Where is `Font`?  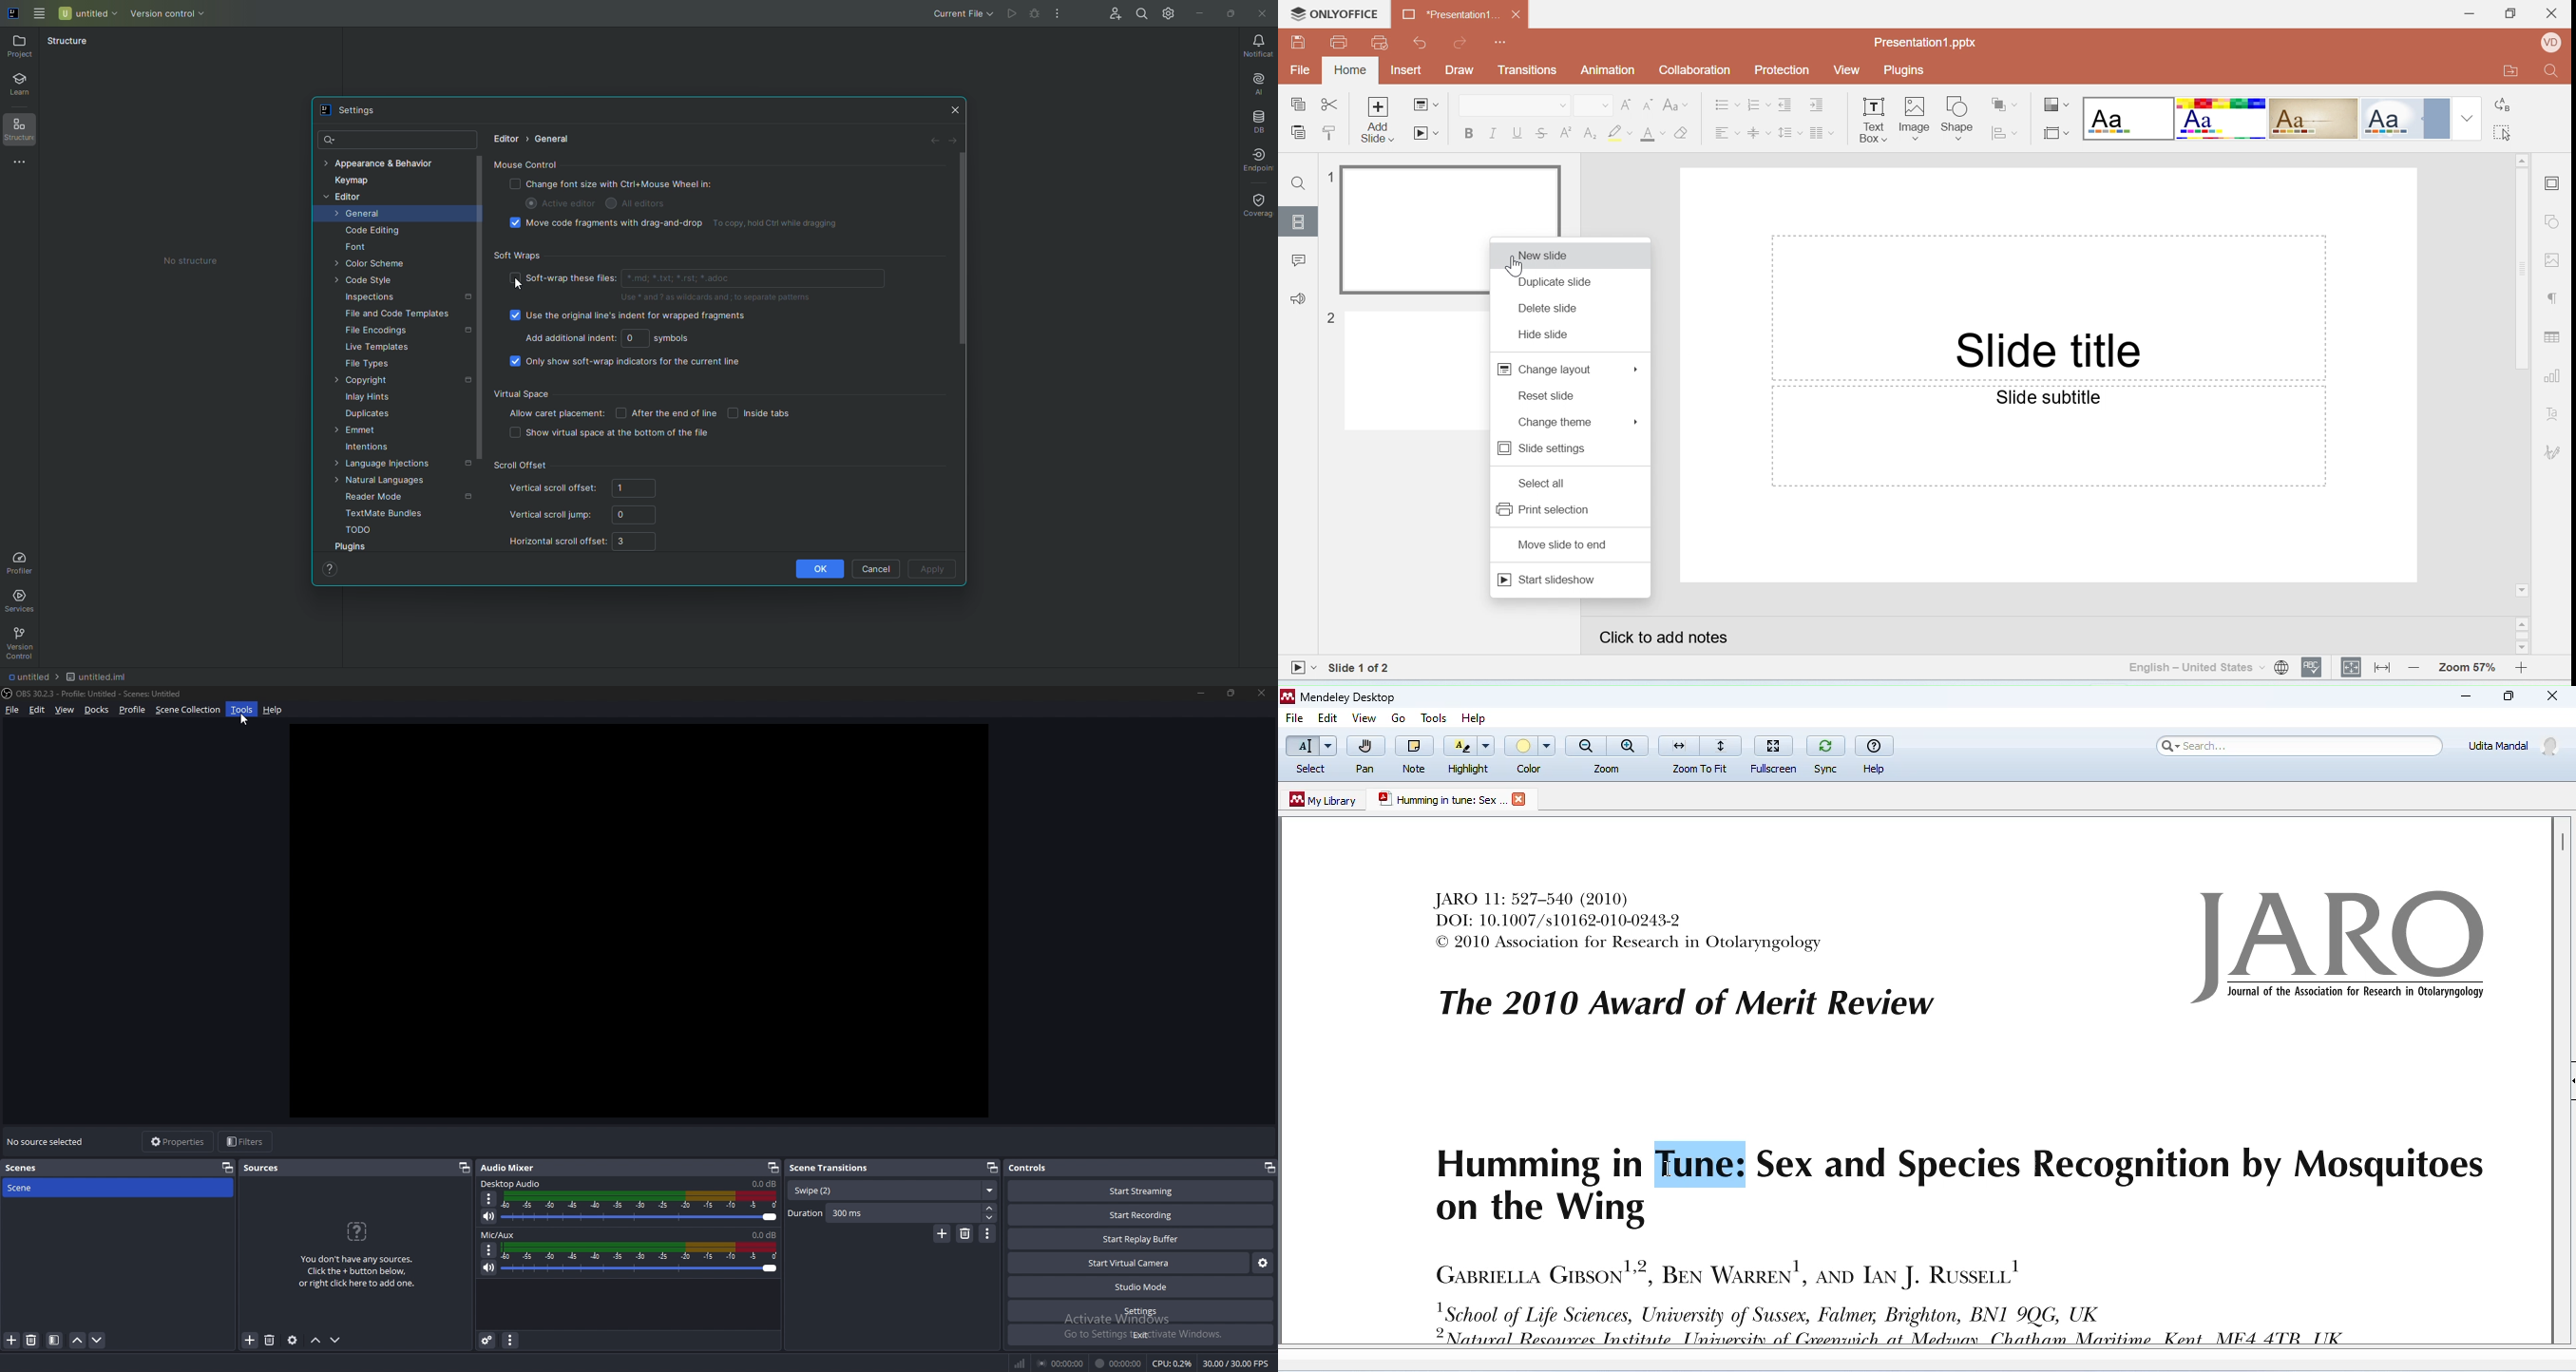
Font is located at coordinates (1514, 105).